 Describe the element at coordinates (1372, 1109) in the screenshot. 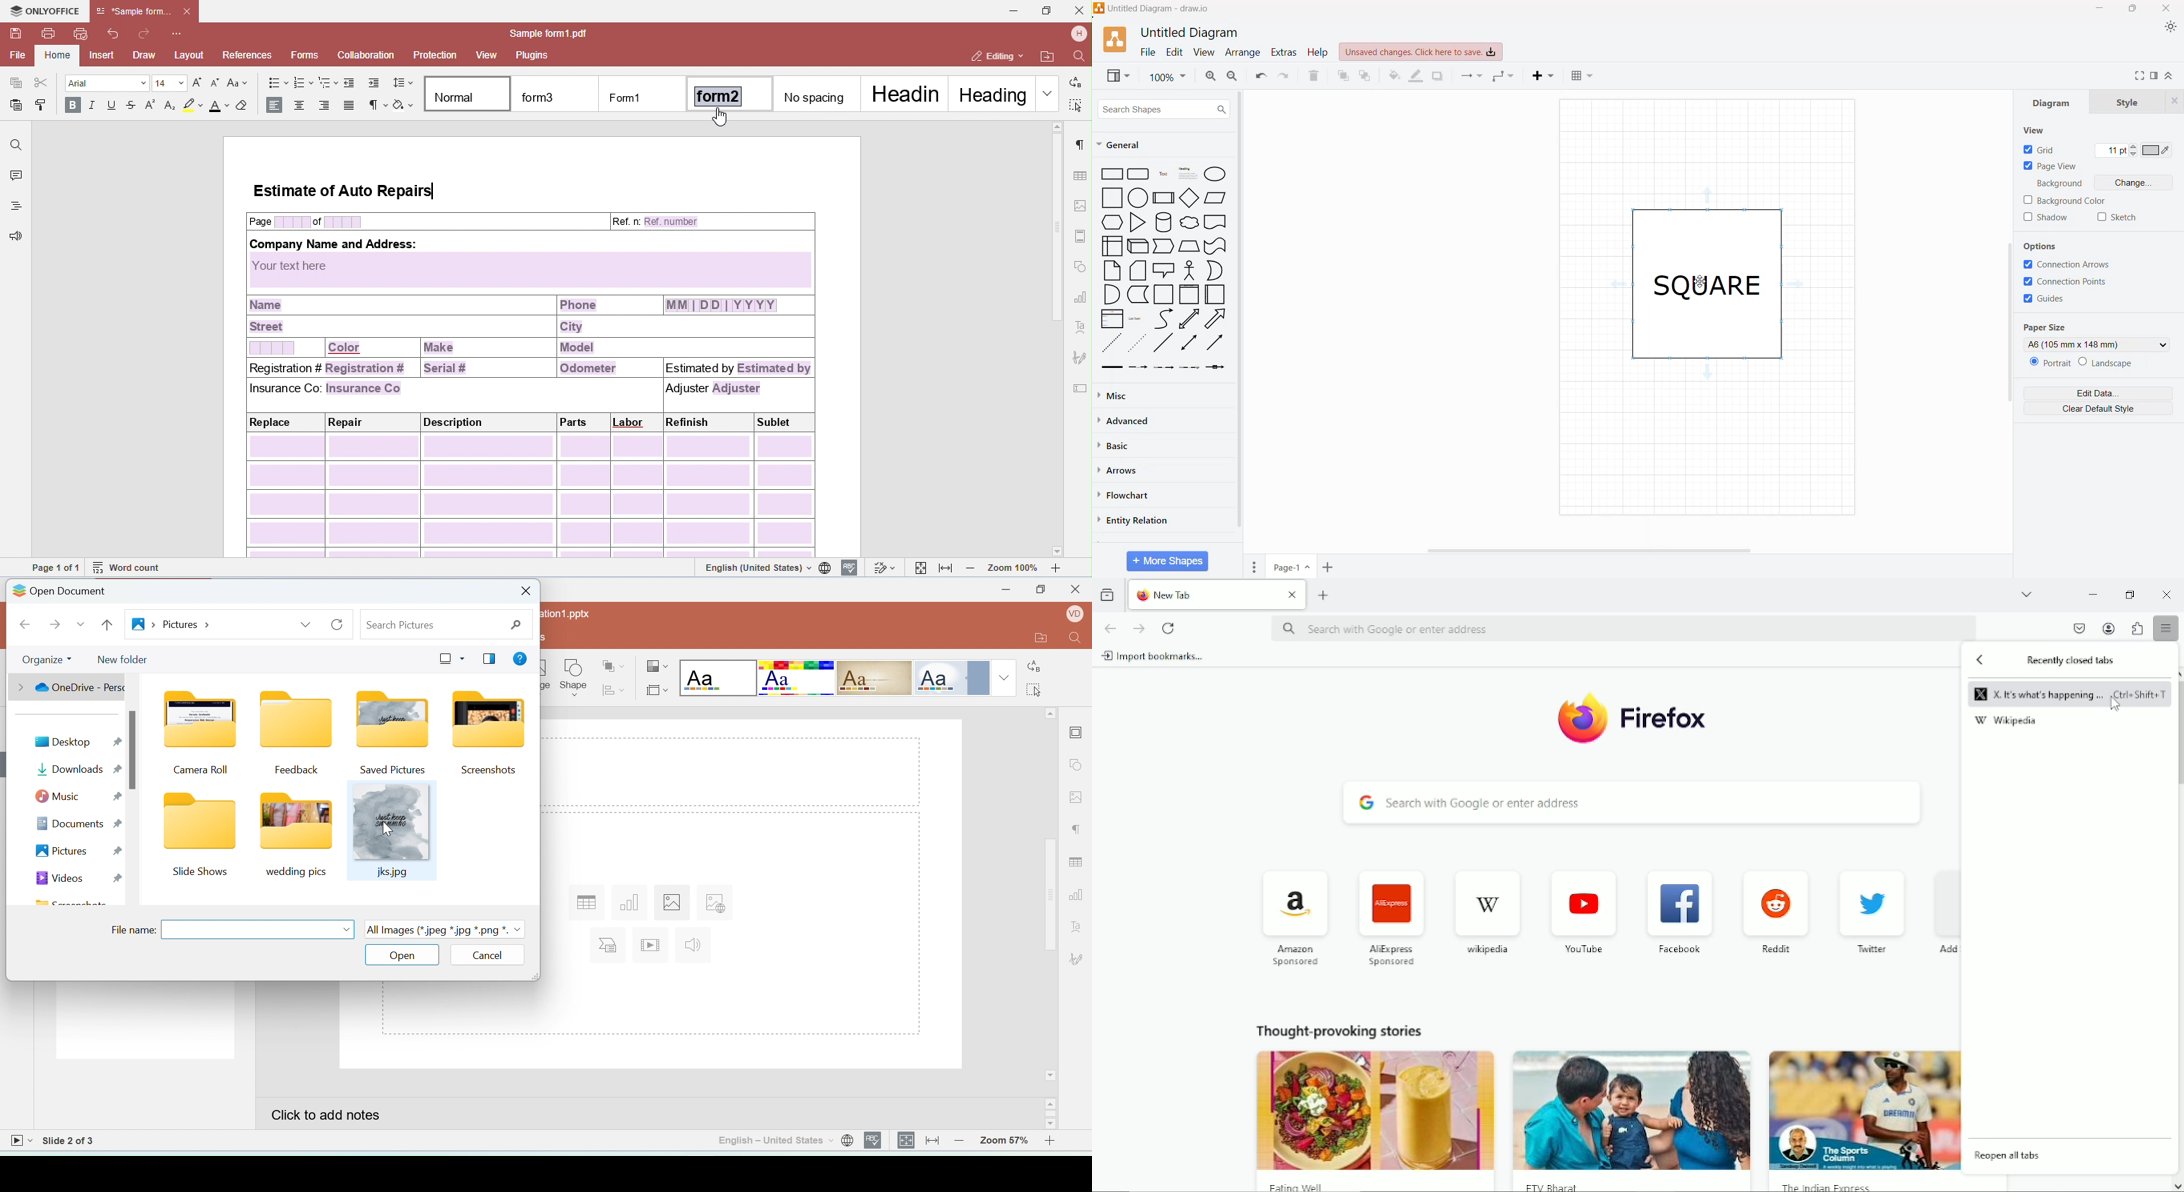

I see `image` at that location.